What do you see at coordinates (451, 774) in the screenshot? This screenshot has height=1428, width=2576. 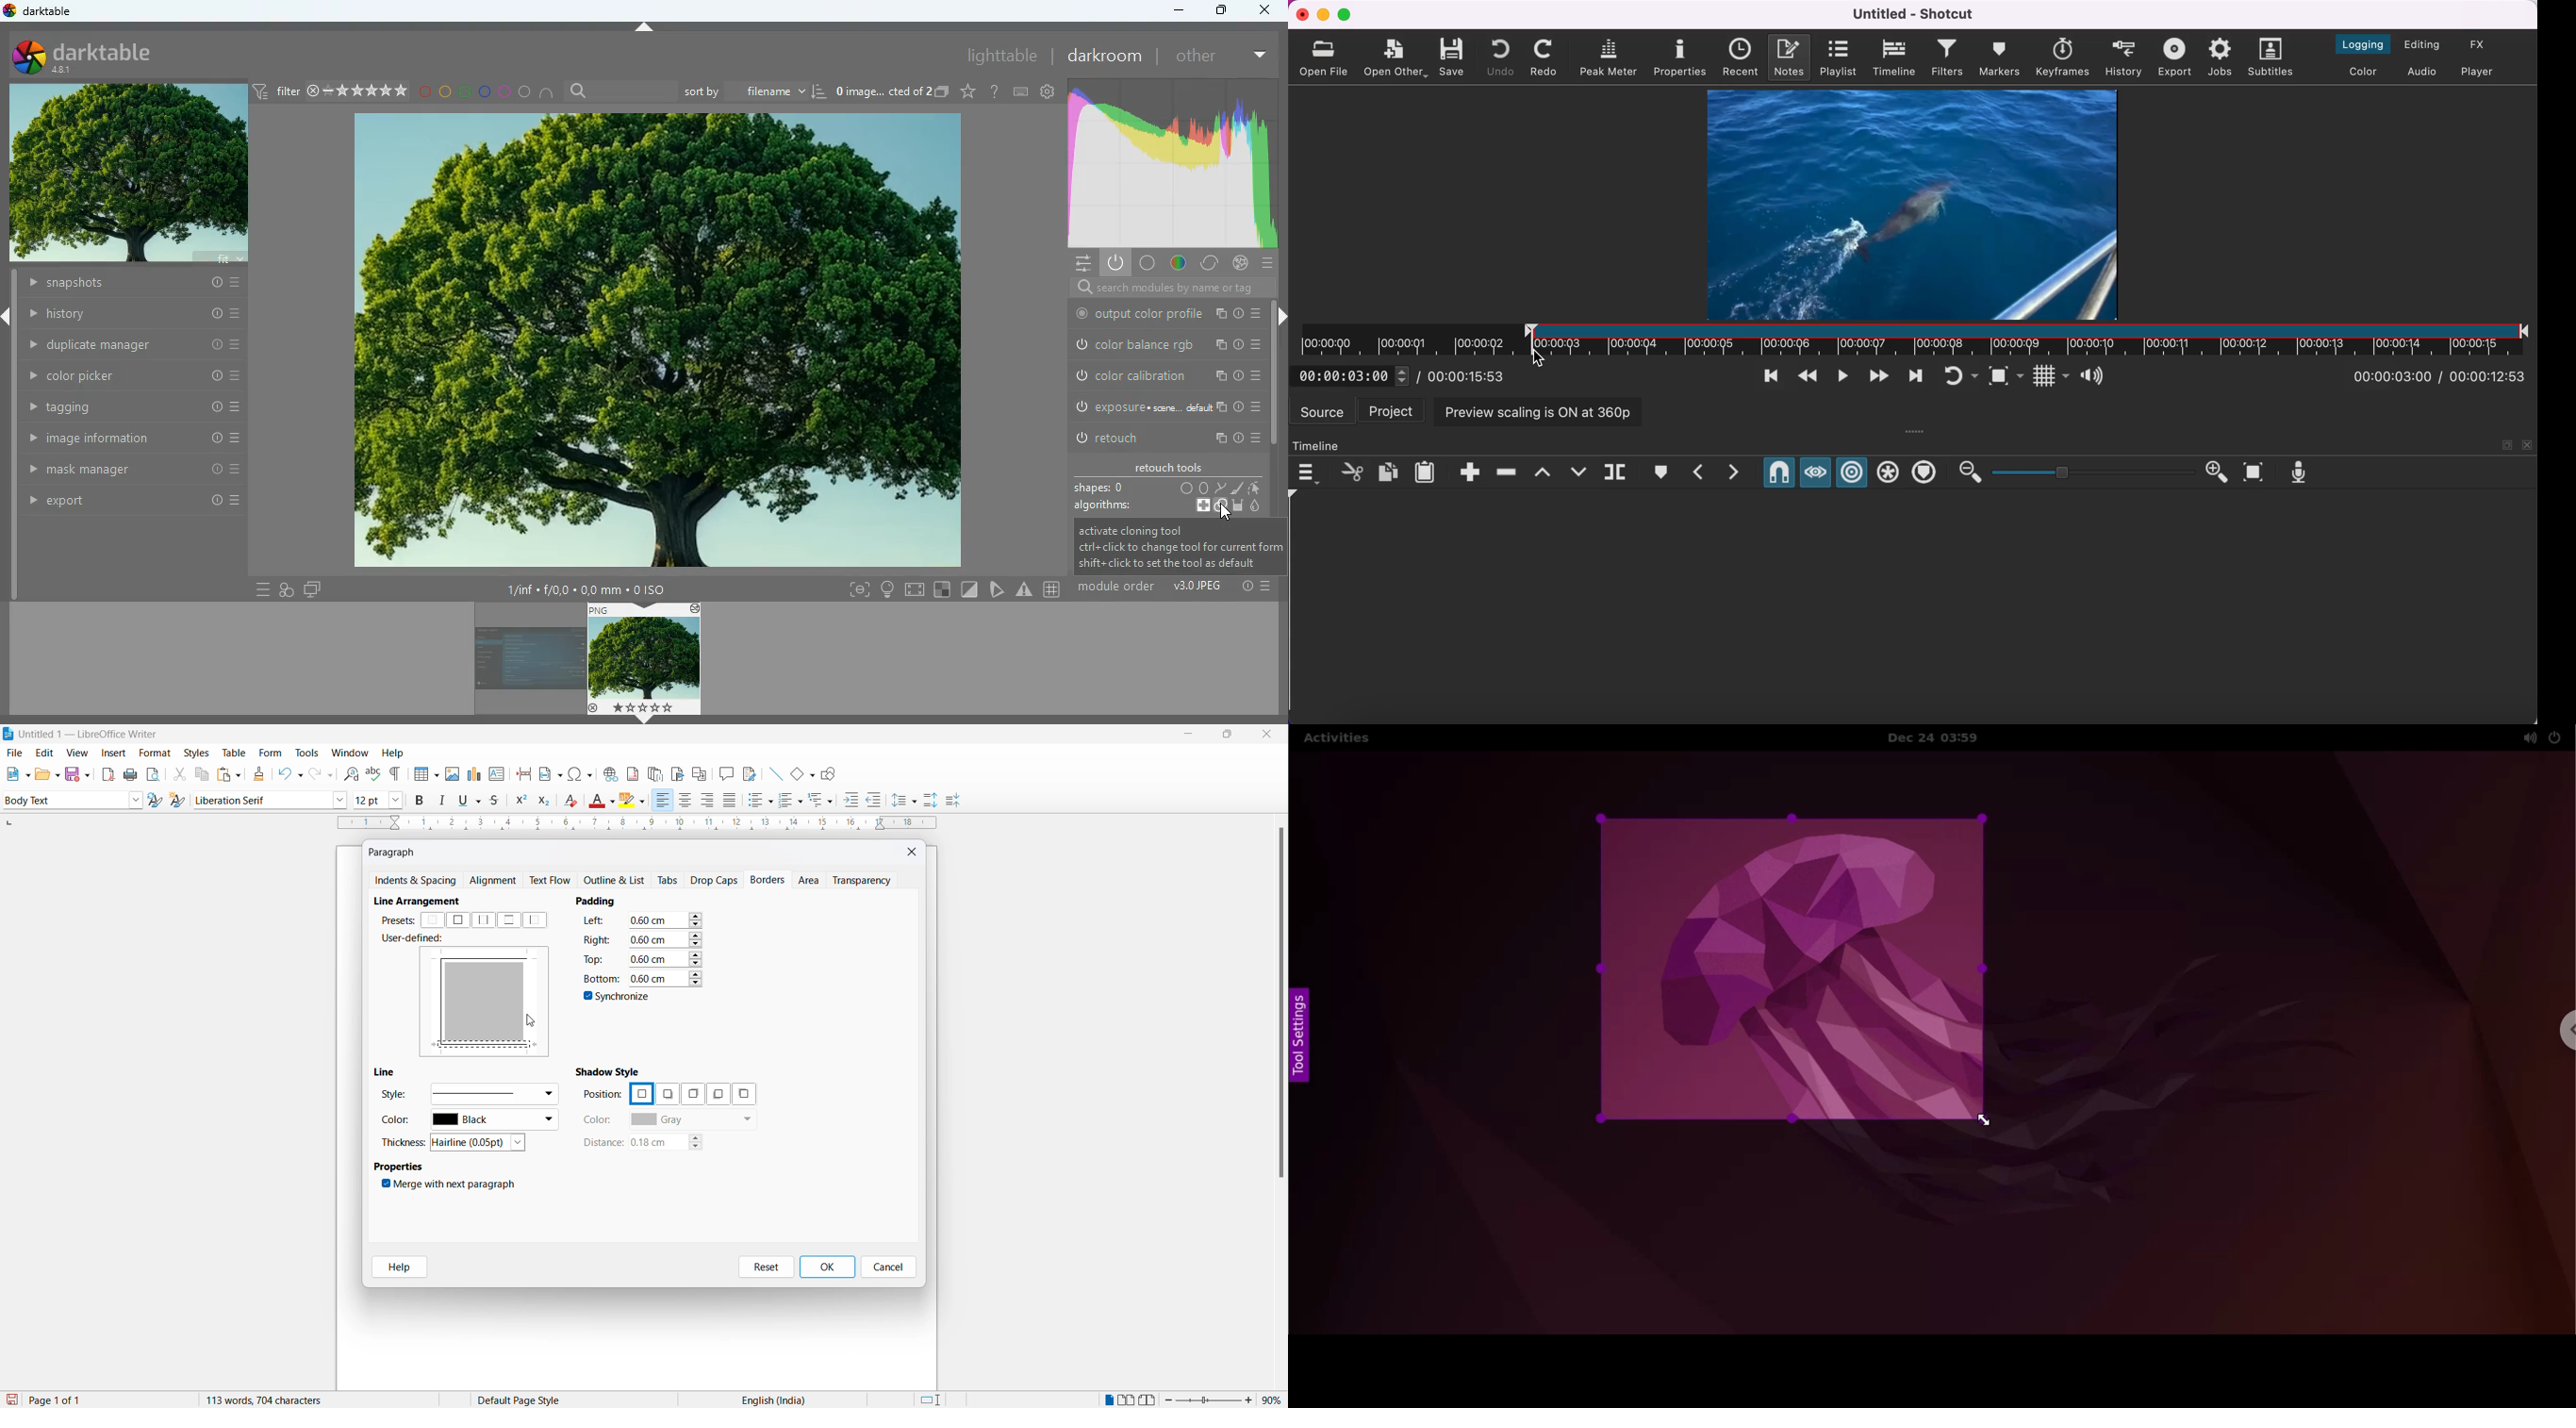 I see `insert image` at bounding box center [451, 774].